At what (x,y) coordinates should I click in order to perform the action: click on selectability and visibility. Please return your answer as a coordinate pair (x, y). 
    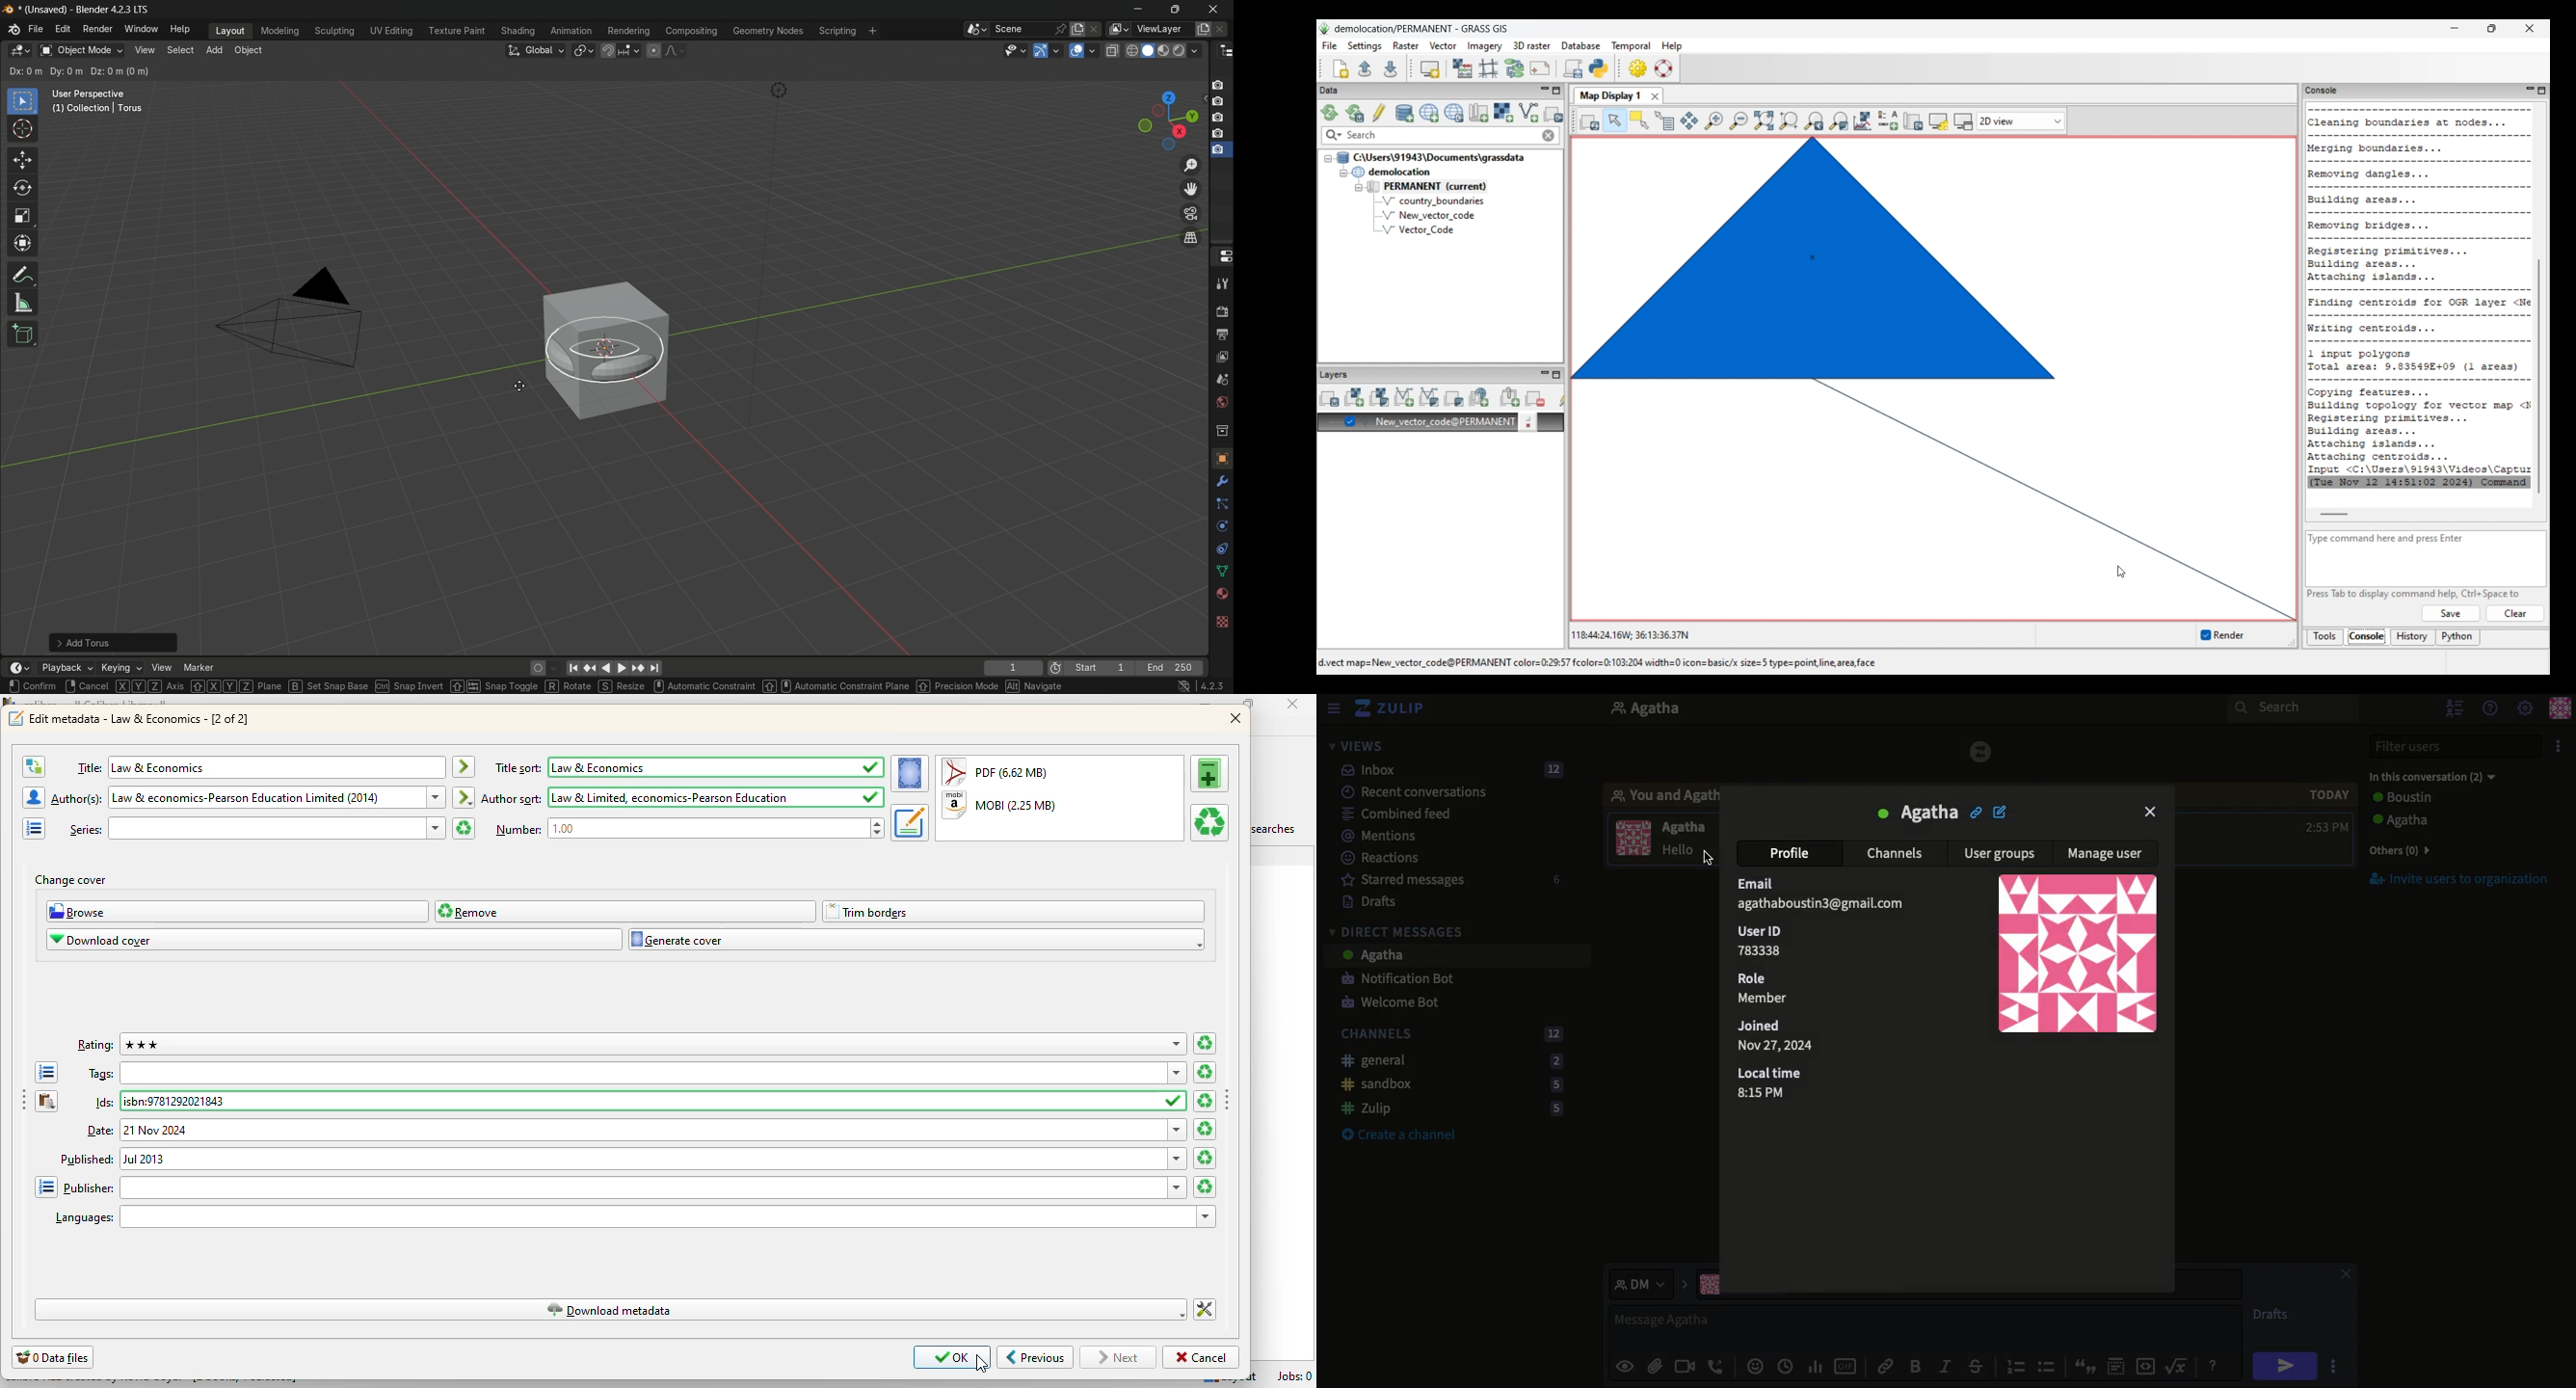
    Looking at the image, I should click on (1016, 50).